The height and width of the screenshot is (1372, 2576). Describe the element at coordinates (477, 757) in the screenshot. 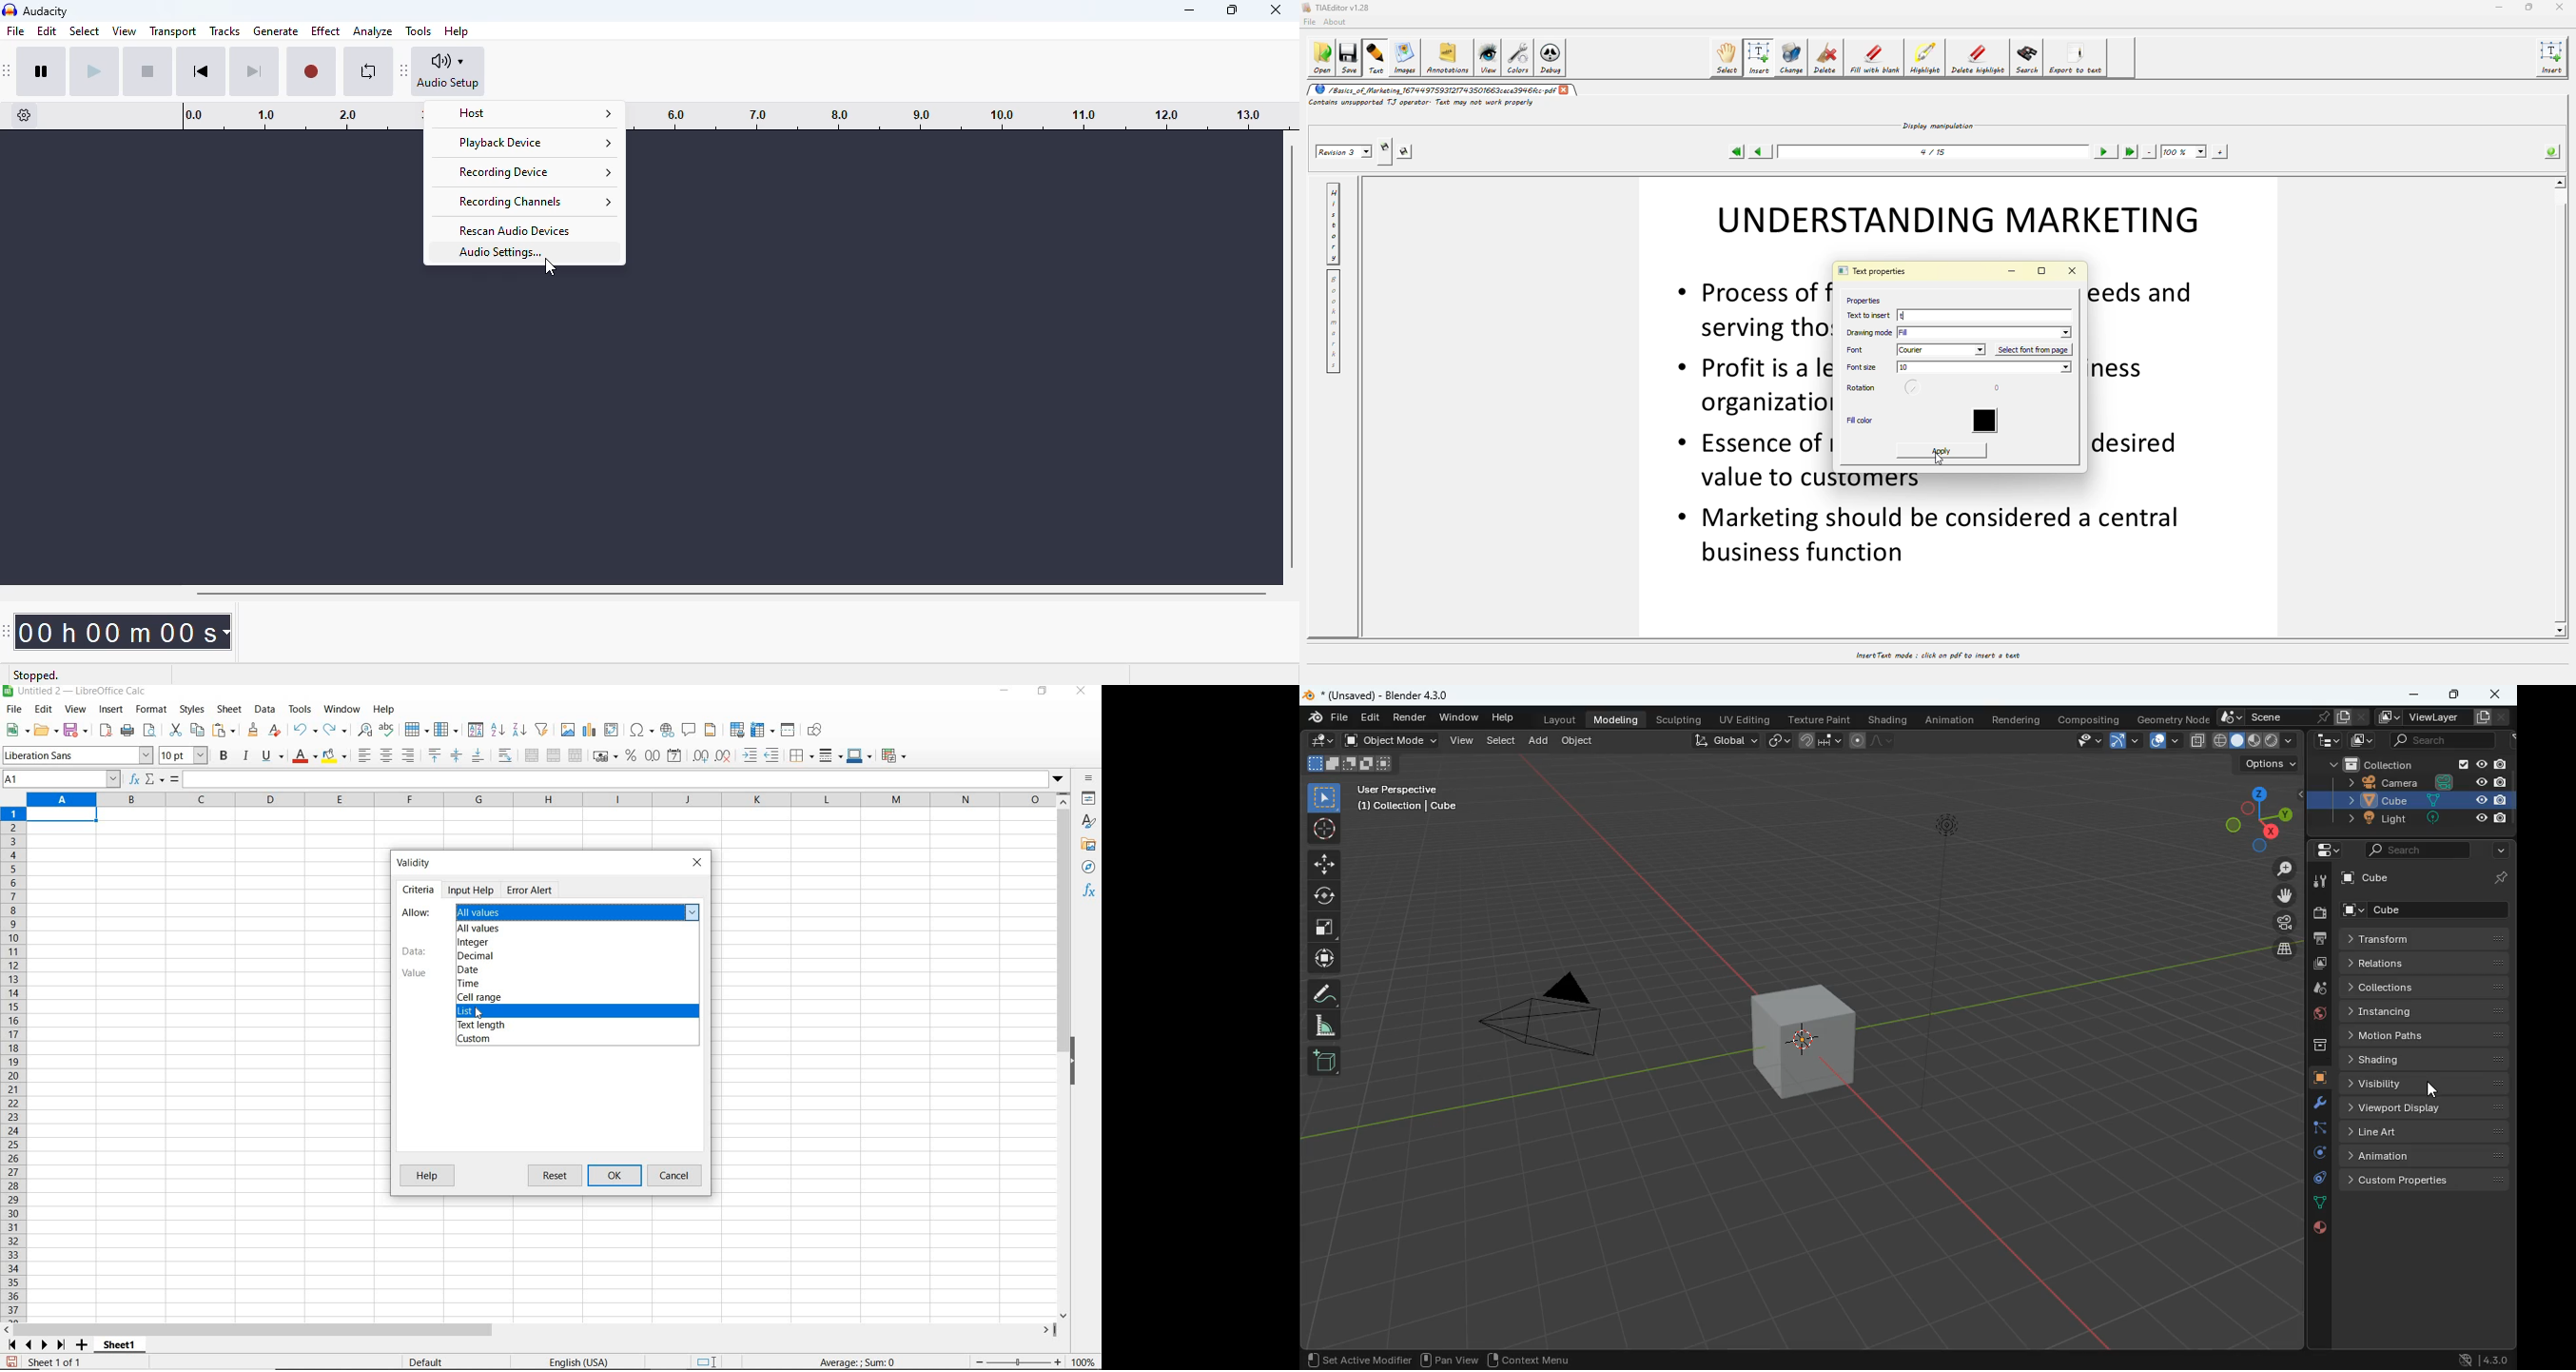

I see `align bottom` at that location.